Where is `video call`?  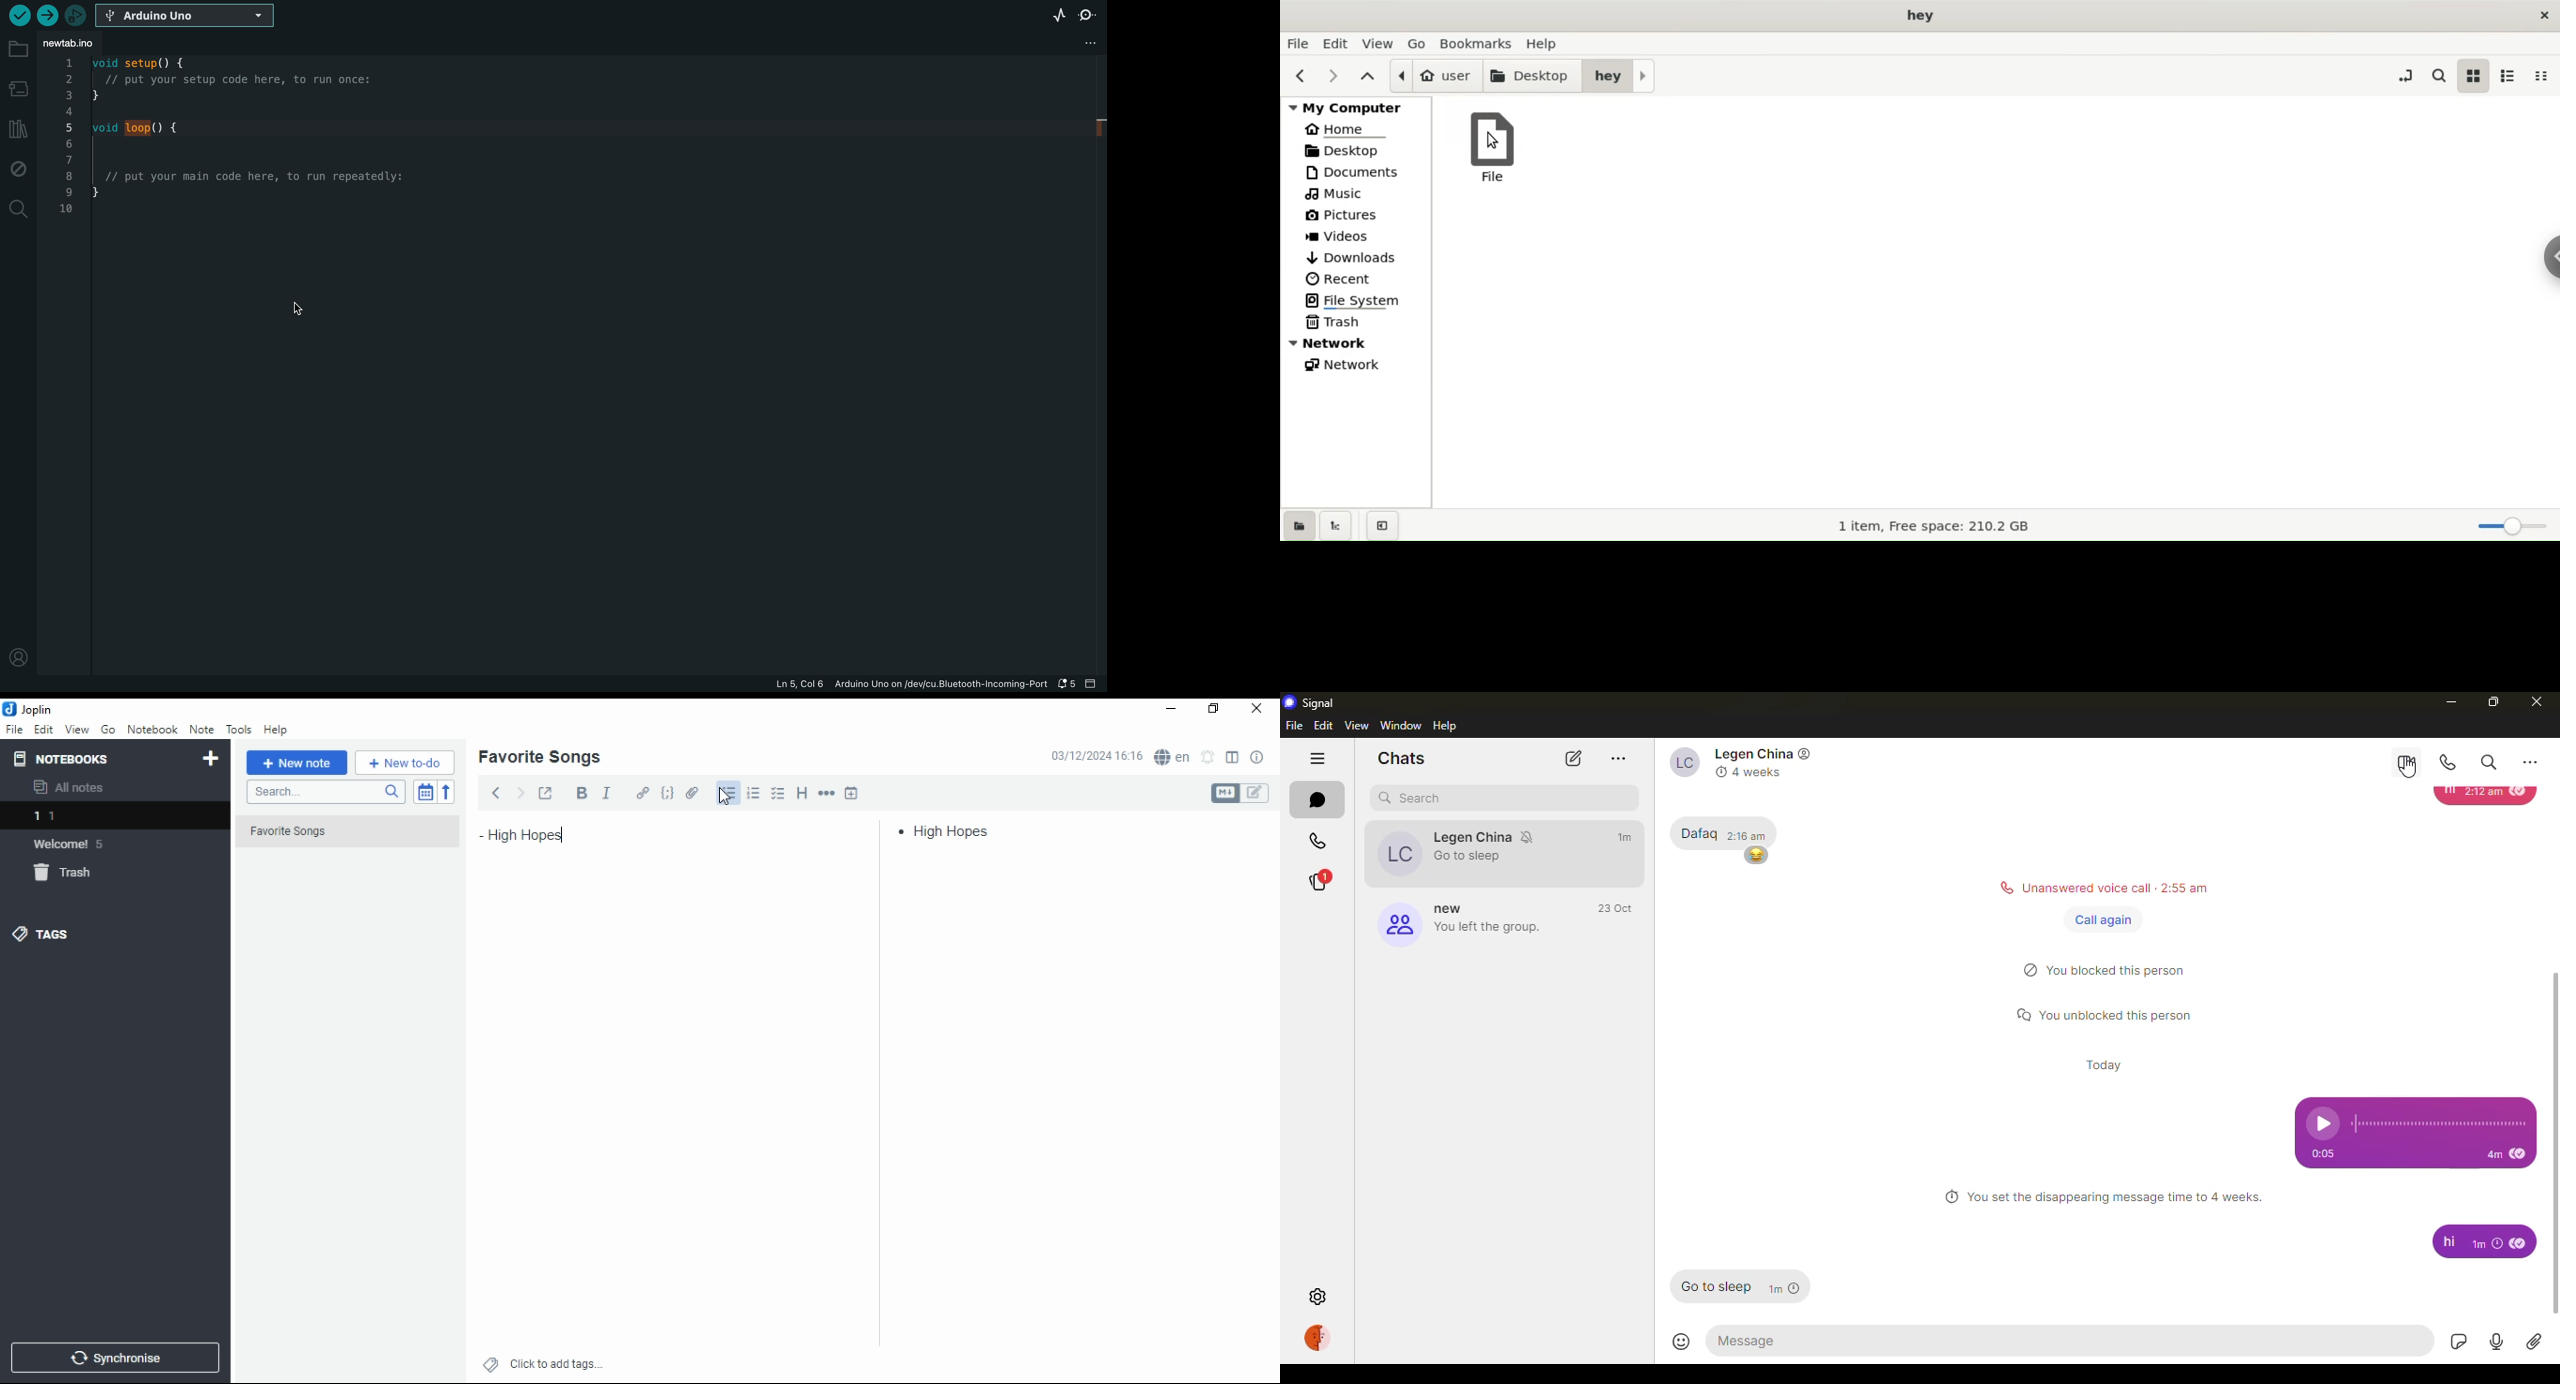
video call is located at coordinates (2409, 760).